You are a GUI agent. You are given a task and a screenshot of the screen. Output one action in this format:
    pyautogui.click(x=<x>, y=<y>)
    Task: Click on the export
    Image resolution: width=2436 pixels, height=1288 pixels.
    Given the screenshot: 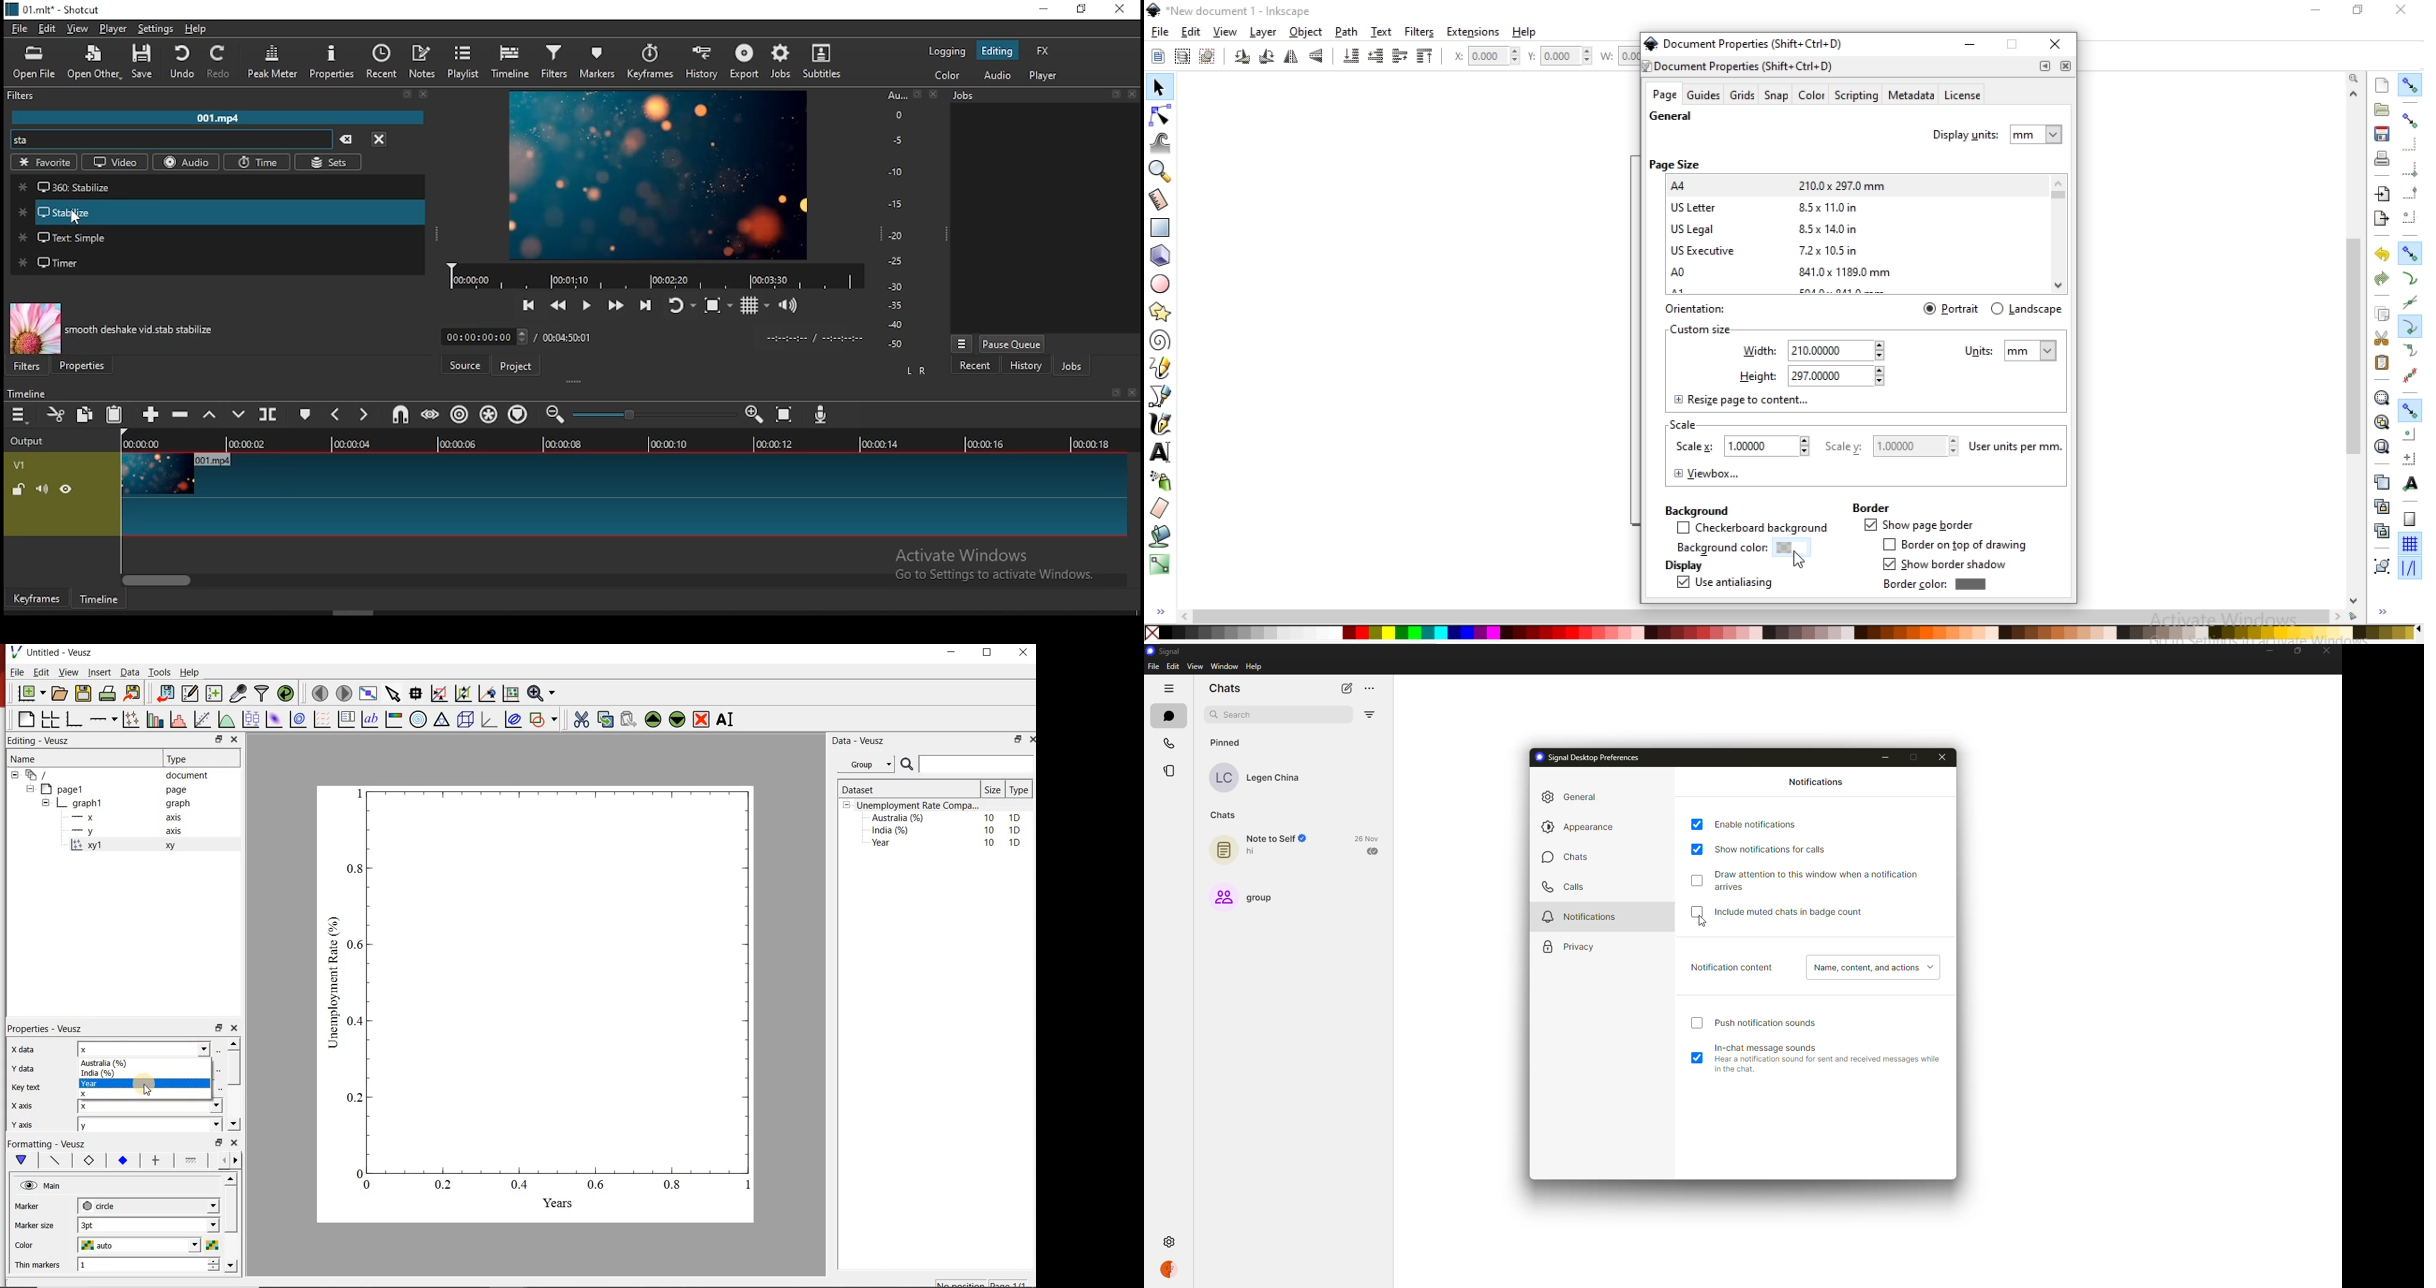 What is the action you would take?
    pyautogui.click(x=743, y=62)
    